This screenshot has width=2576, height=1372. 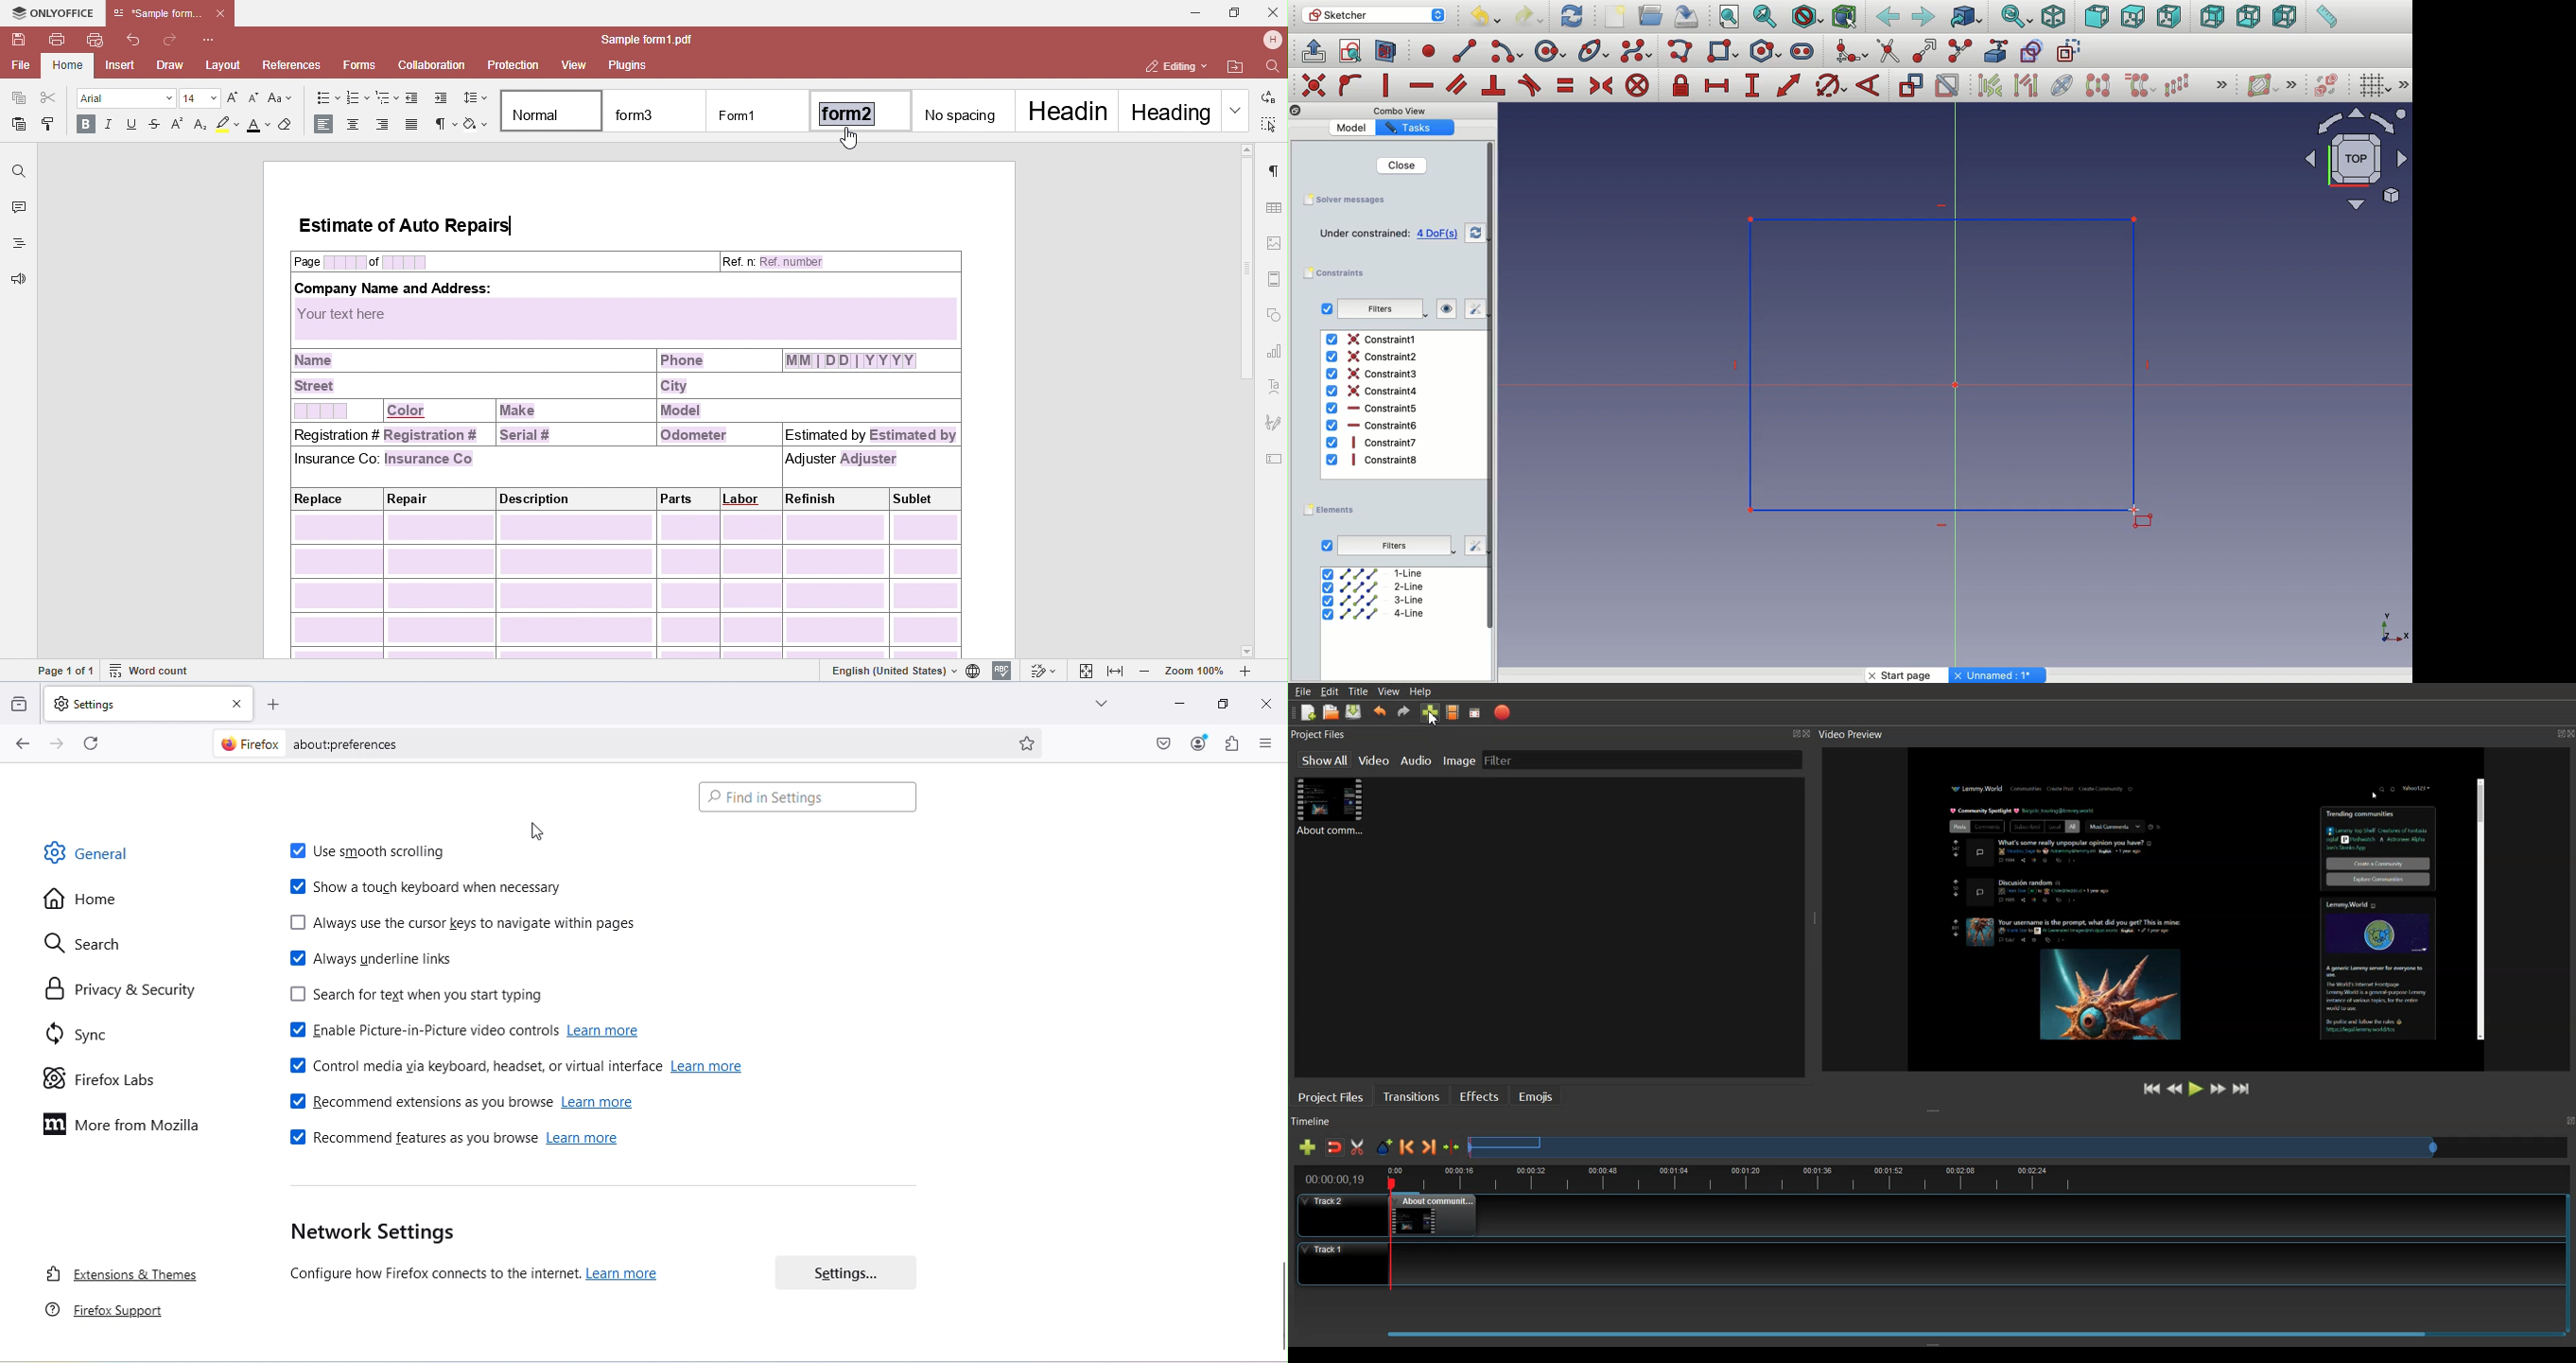 What do you see at coordinates (1683, 87) in the screenshot?
I see `constrain lock` at bounding box center [1683, 87].